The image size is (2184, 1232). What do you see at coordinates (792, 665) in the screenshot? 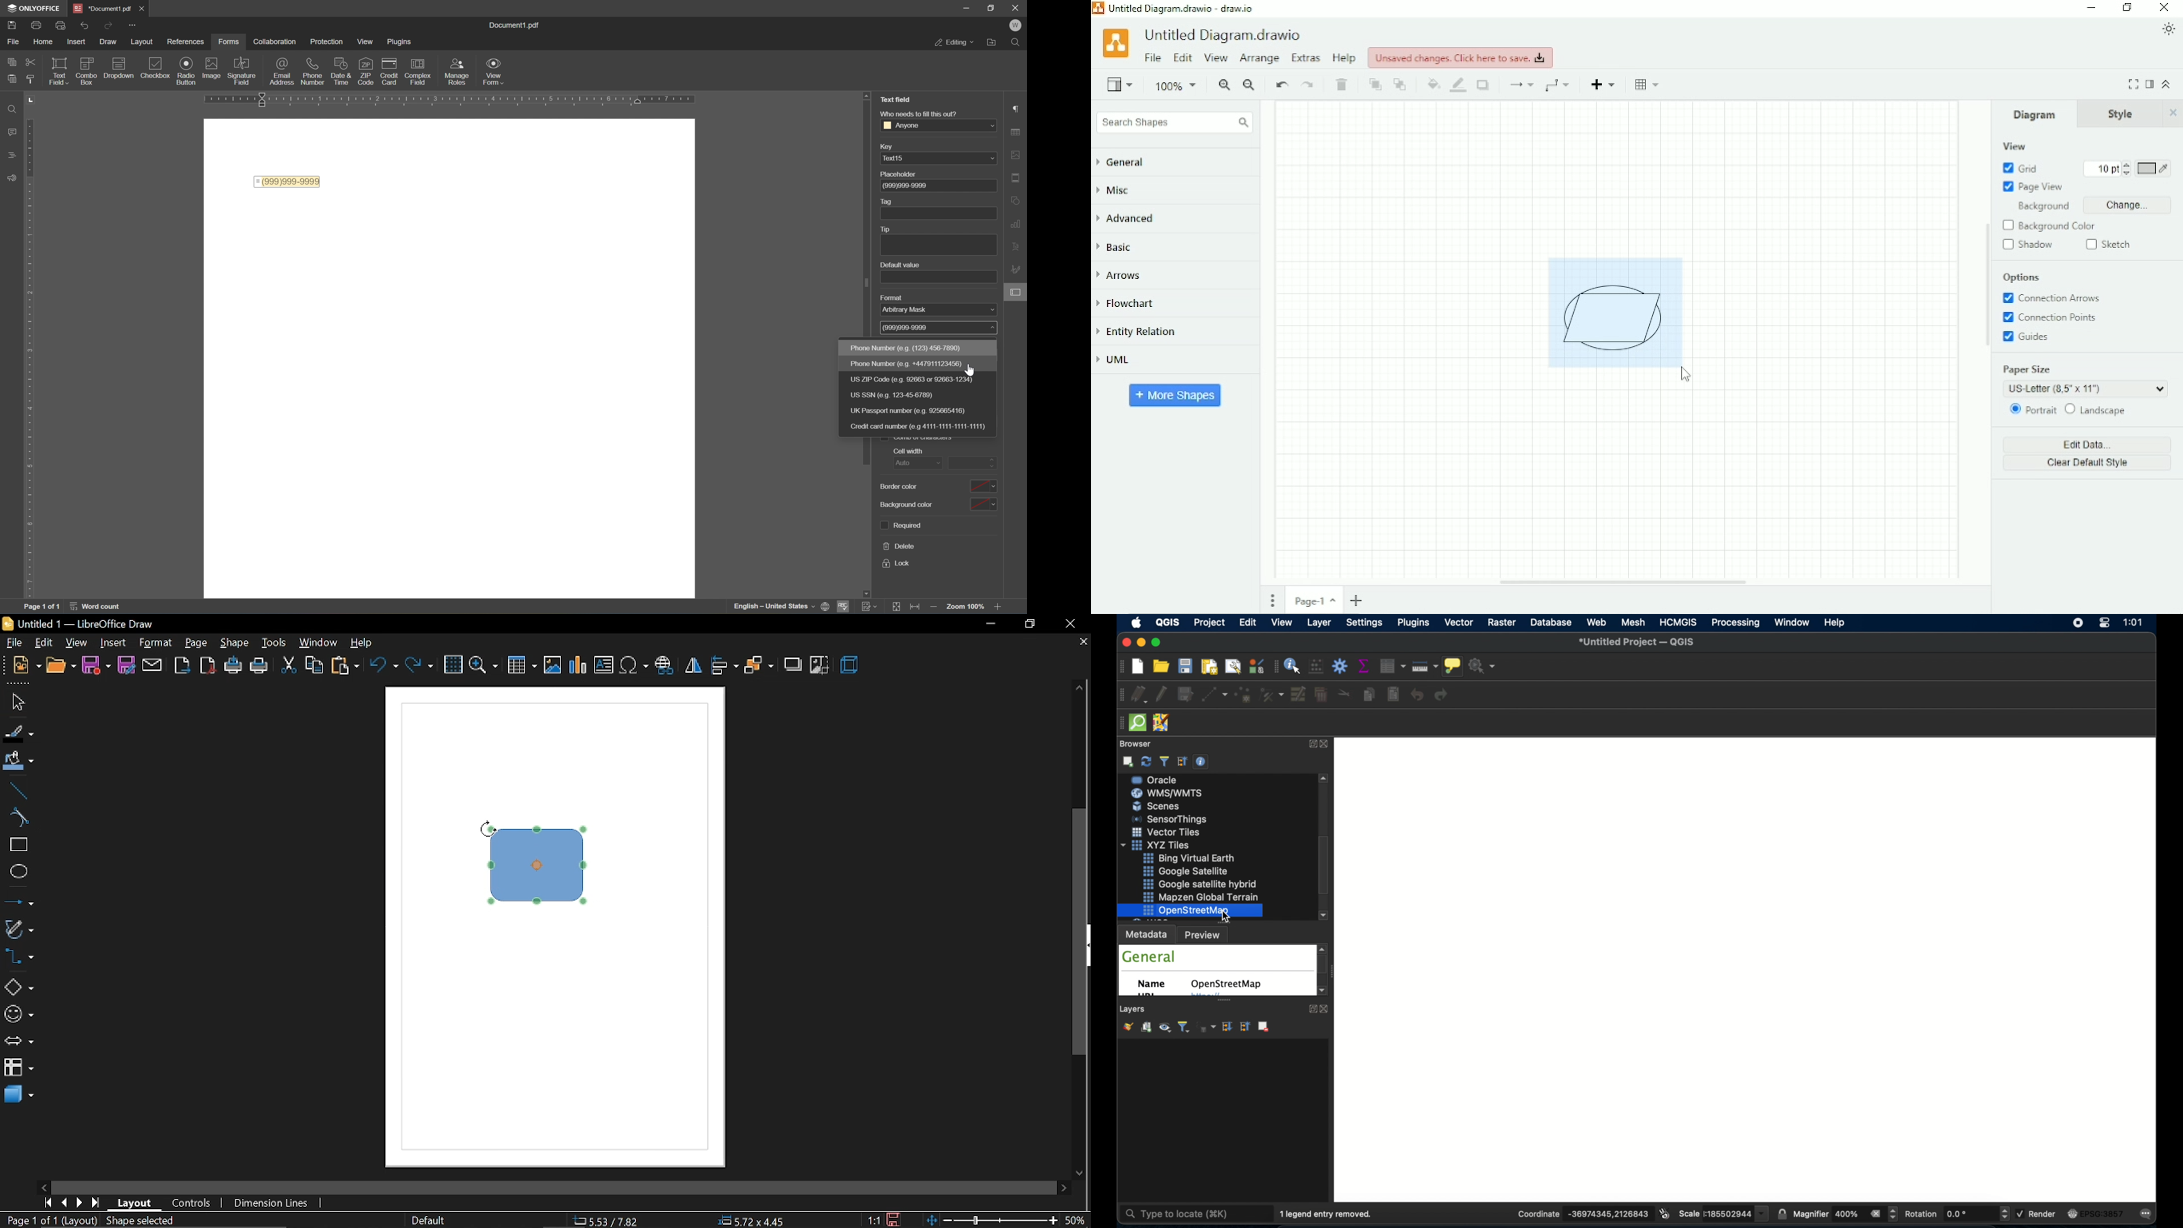
I see `shadow` at bounding box center [792, 665].